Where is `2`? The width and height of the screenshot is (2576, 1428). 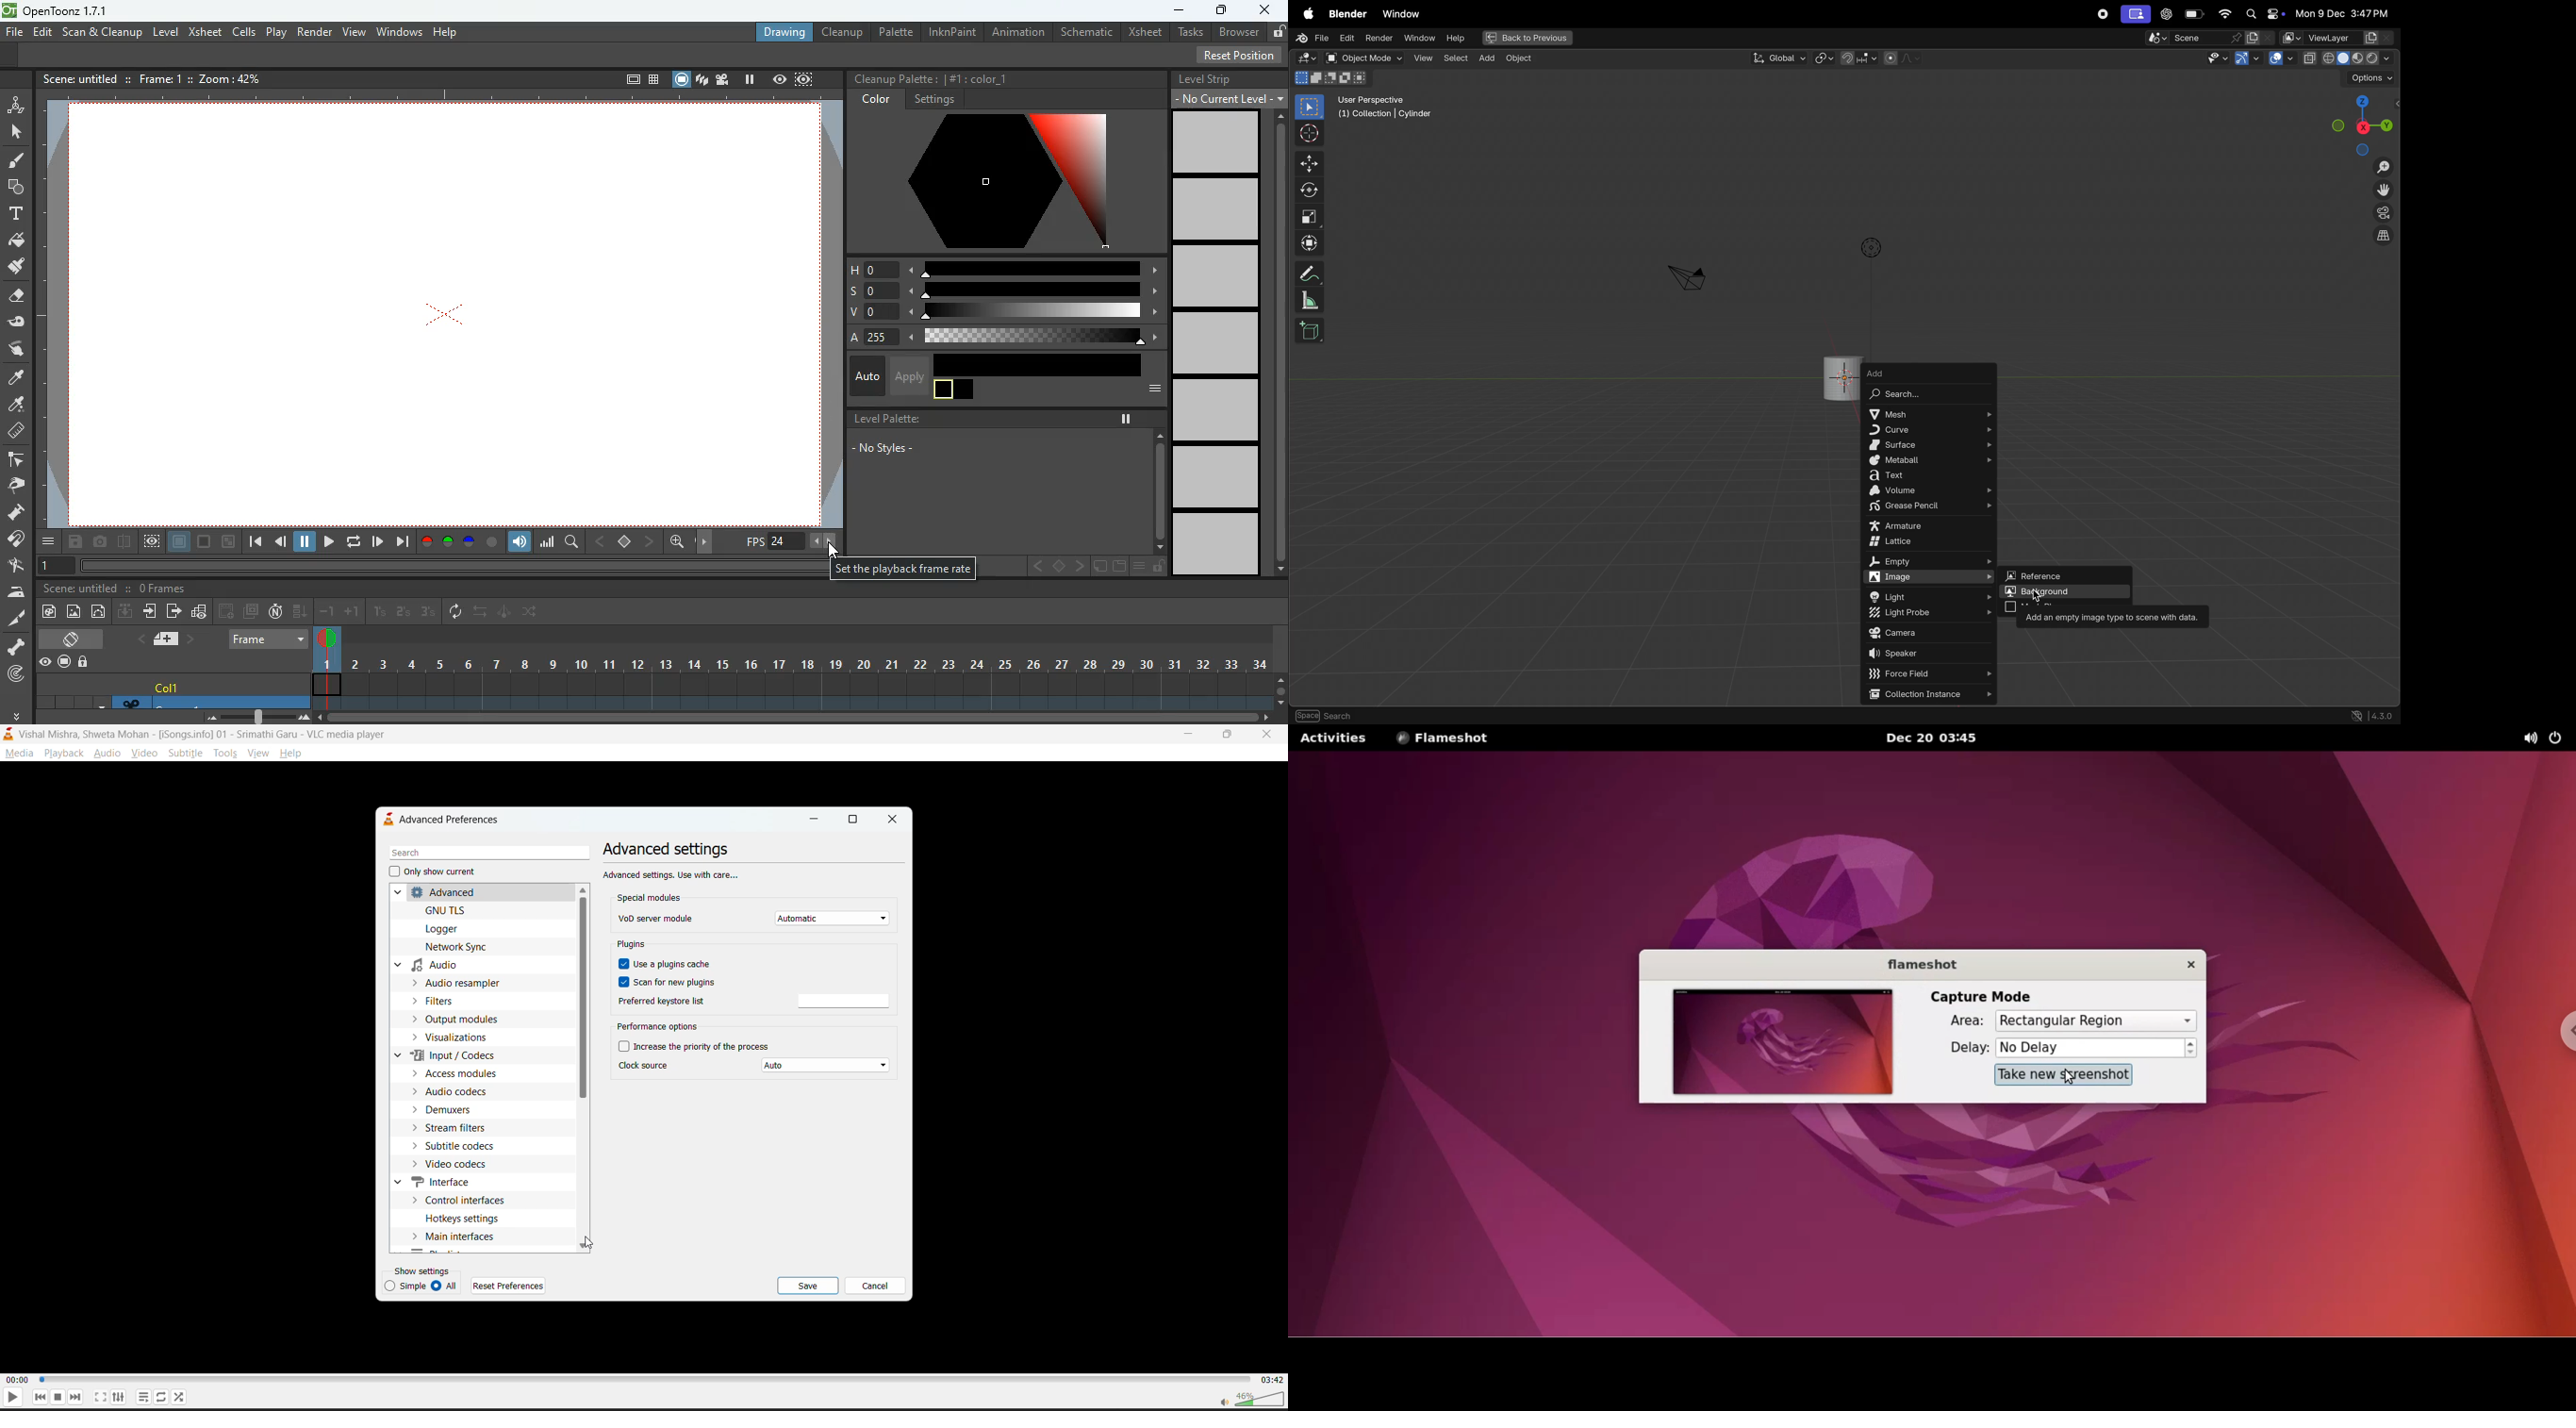 2 is located at coordinates (405, 611).